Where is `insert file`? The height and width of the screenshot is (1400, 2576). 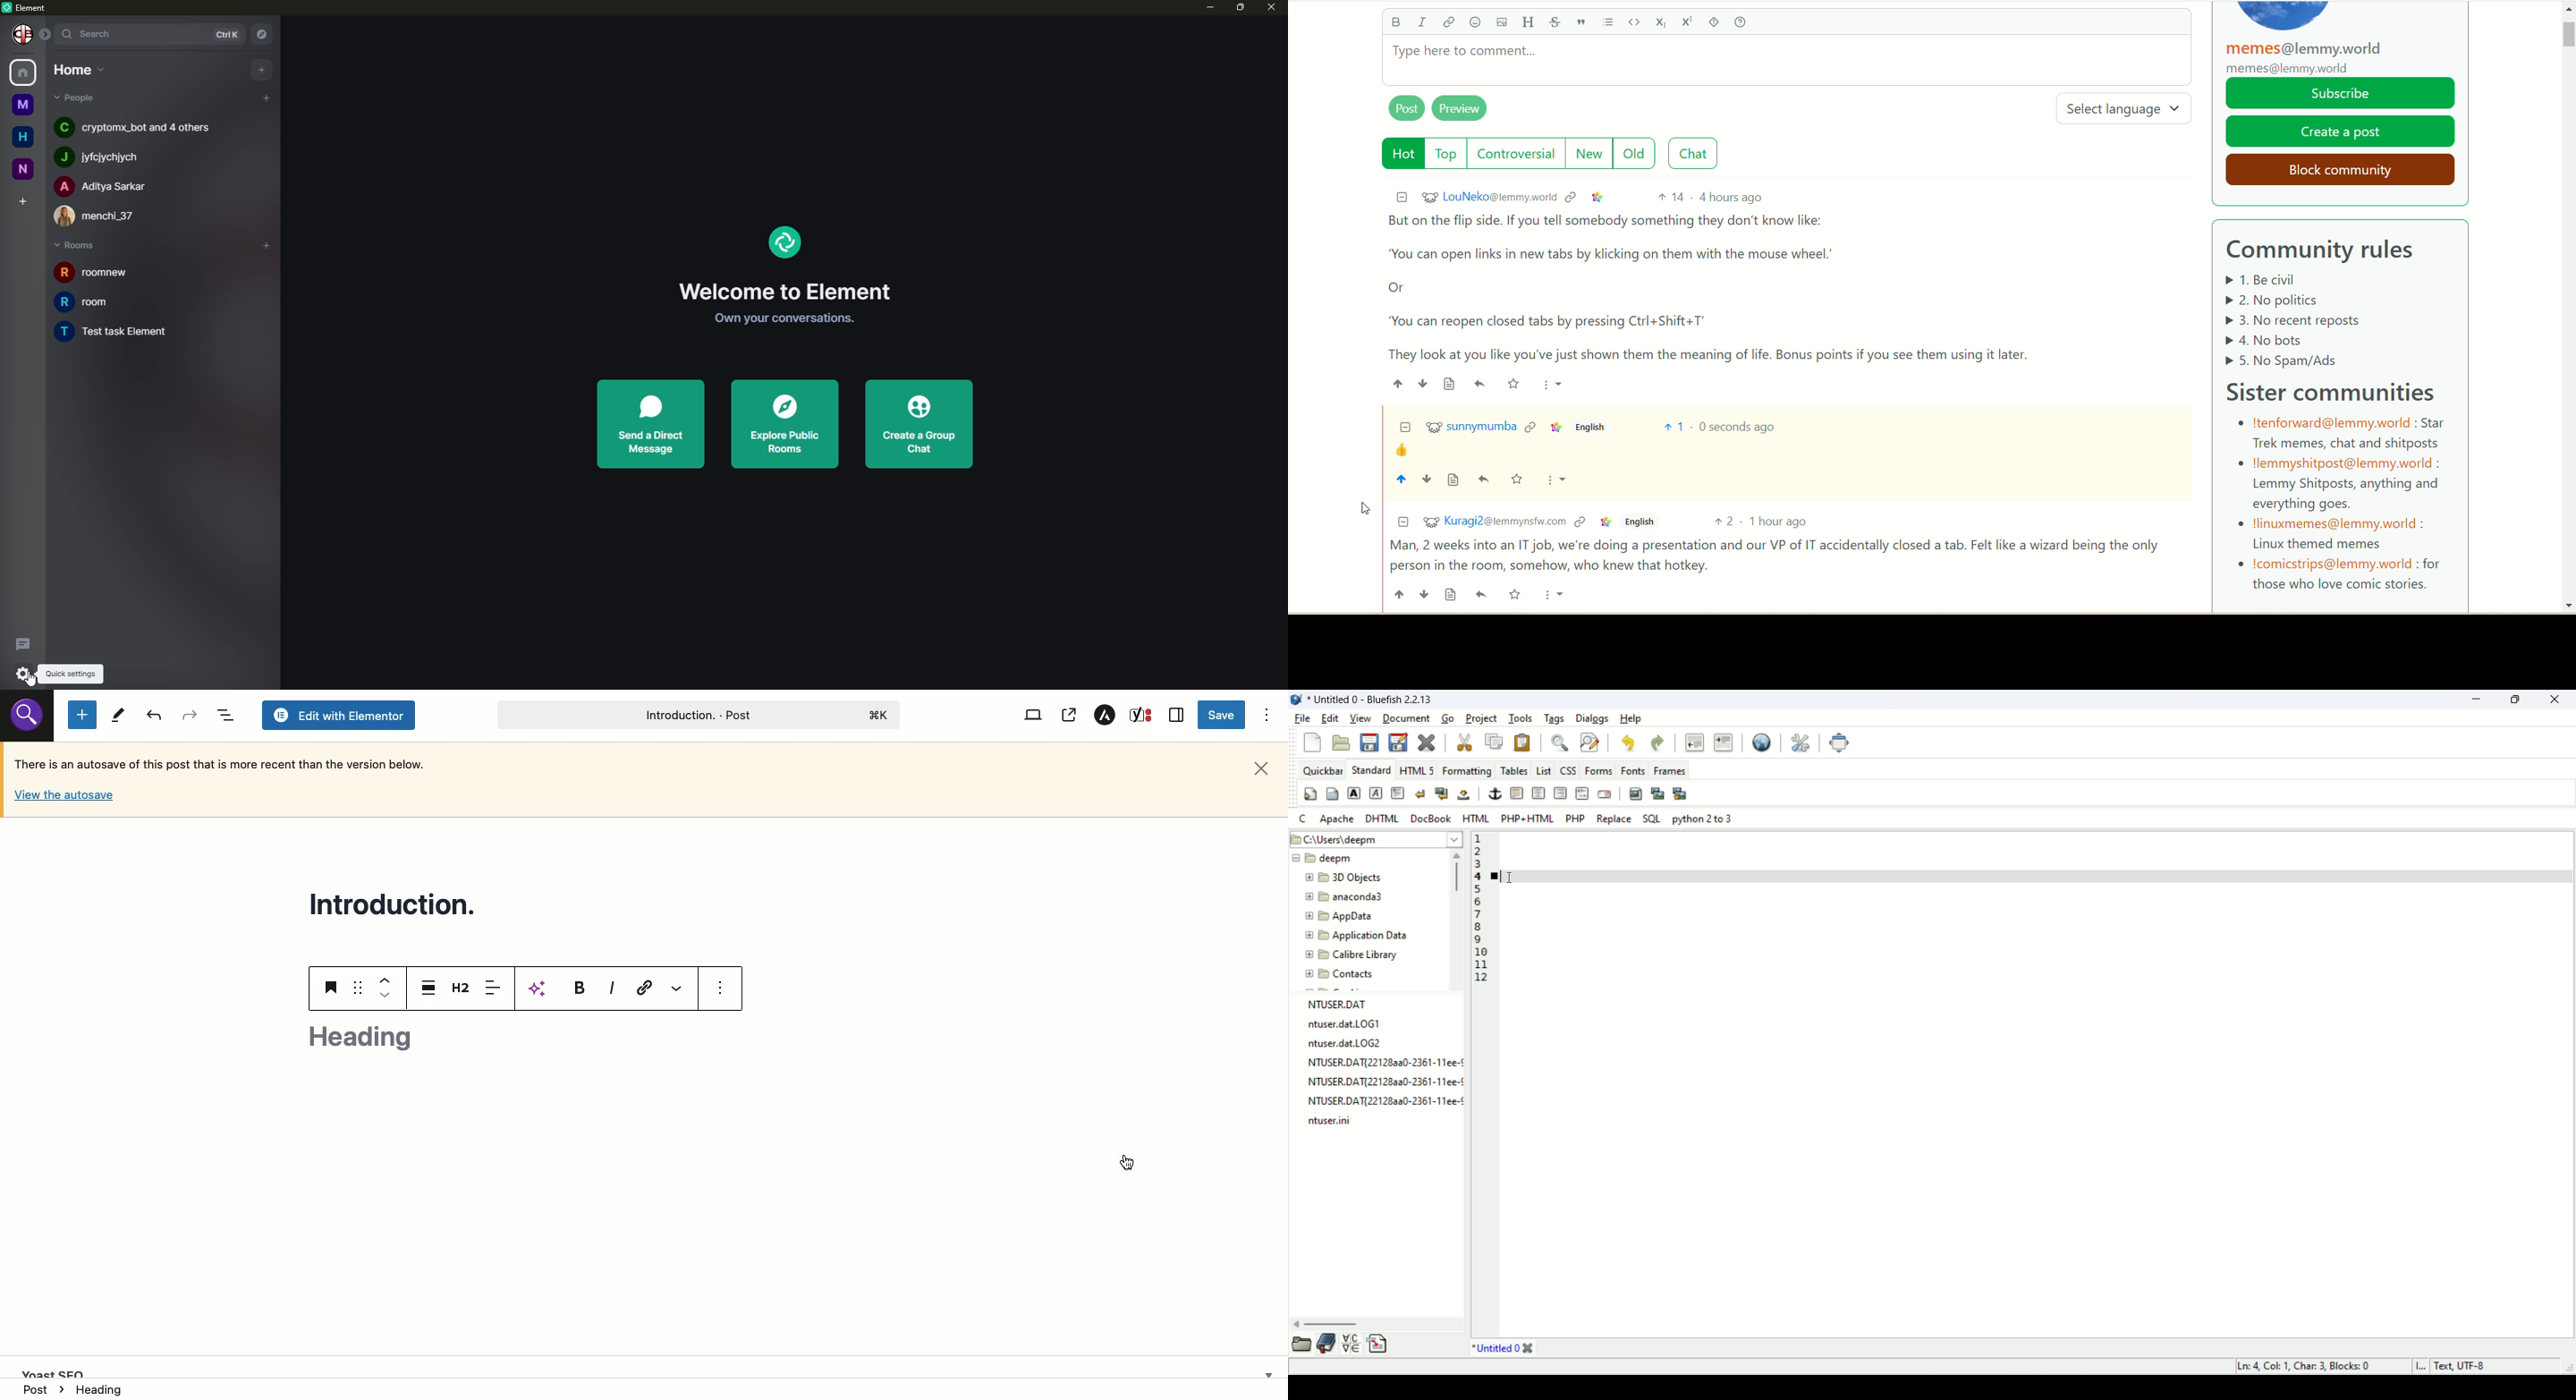
insert file is located at coordinates (1379, 1345).